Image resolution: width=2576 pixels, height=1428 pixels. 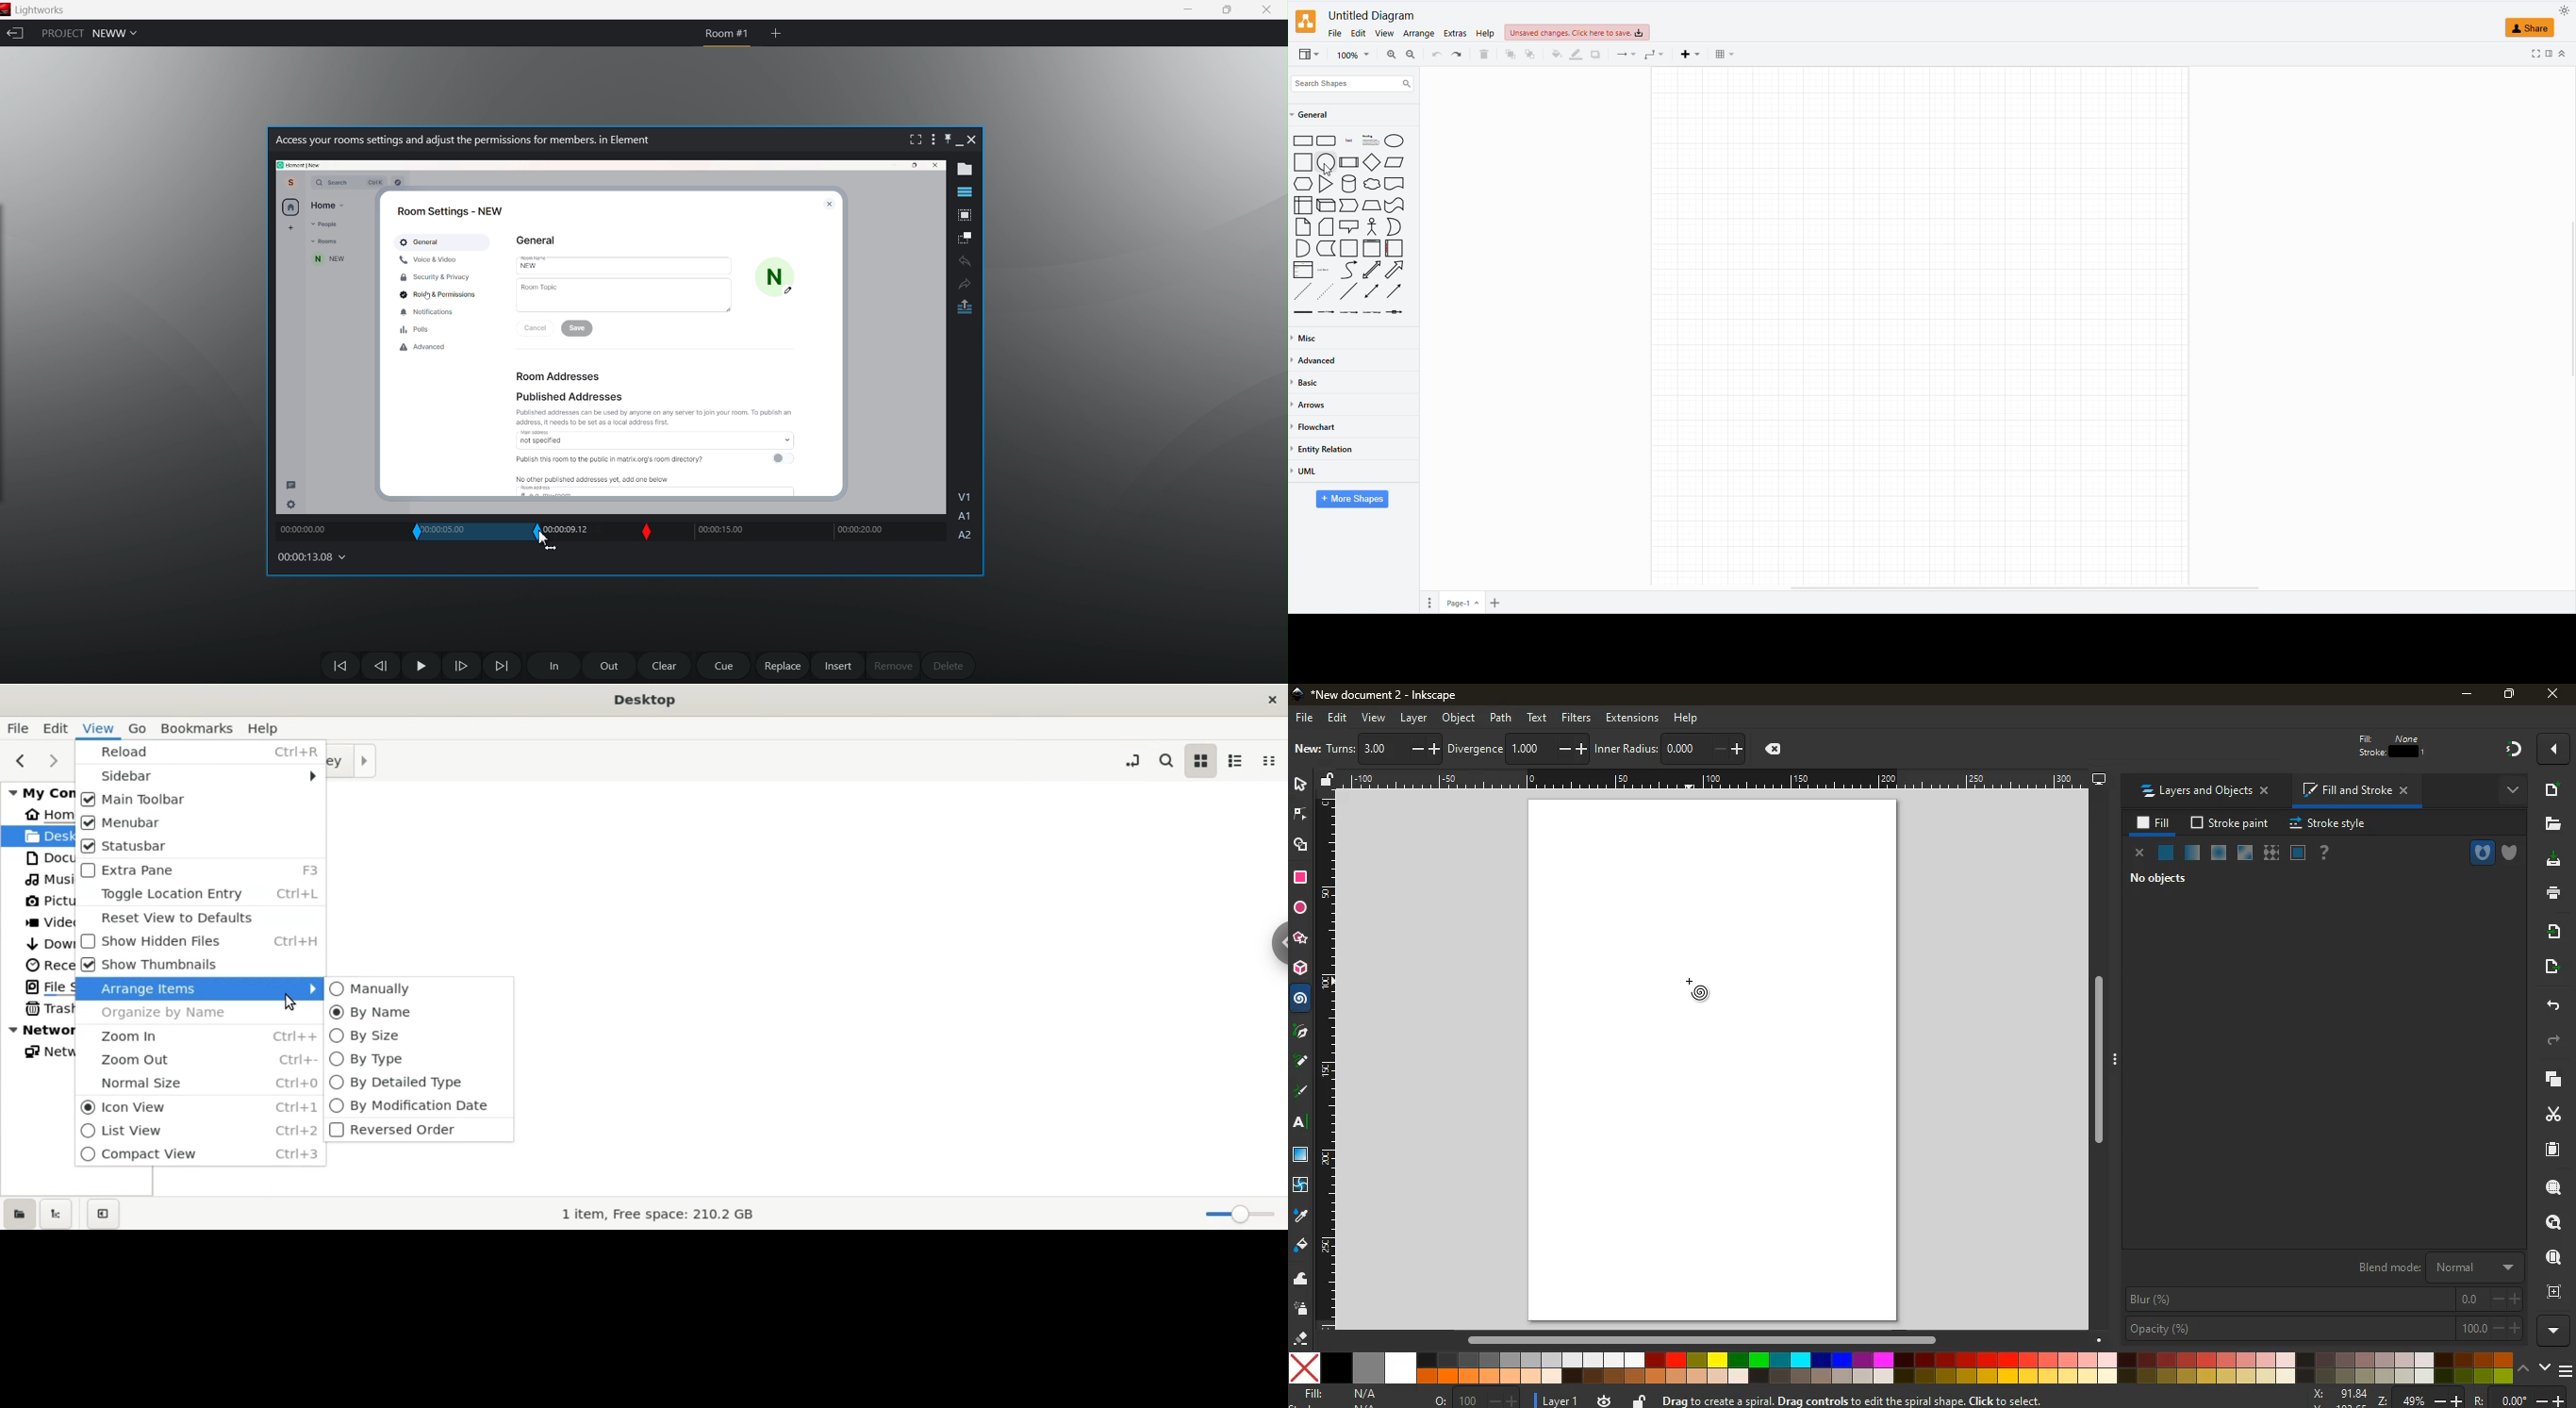 What do you see at coordinates (1325, 139) in the screenshot?
I see `ROUND RECTANGLE` at bounding box center [1325, 139].